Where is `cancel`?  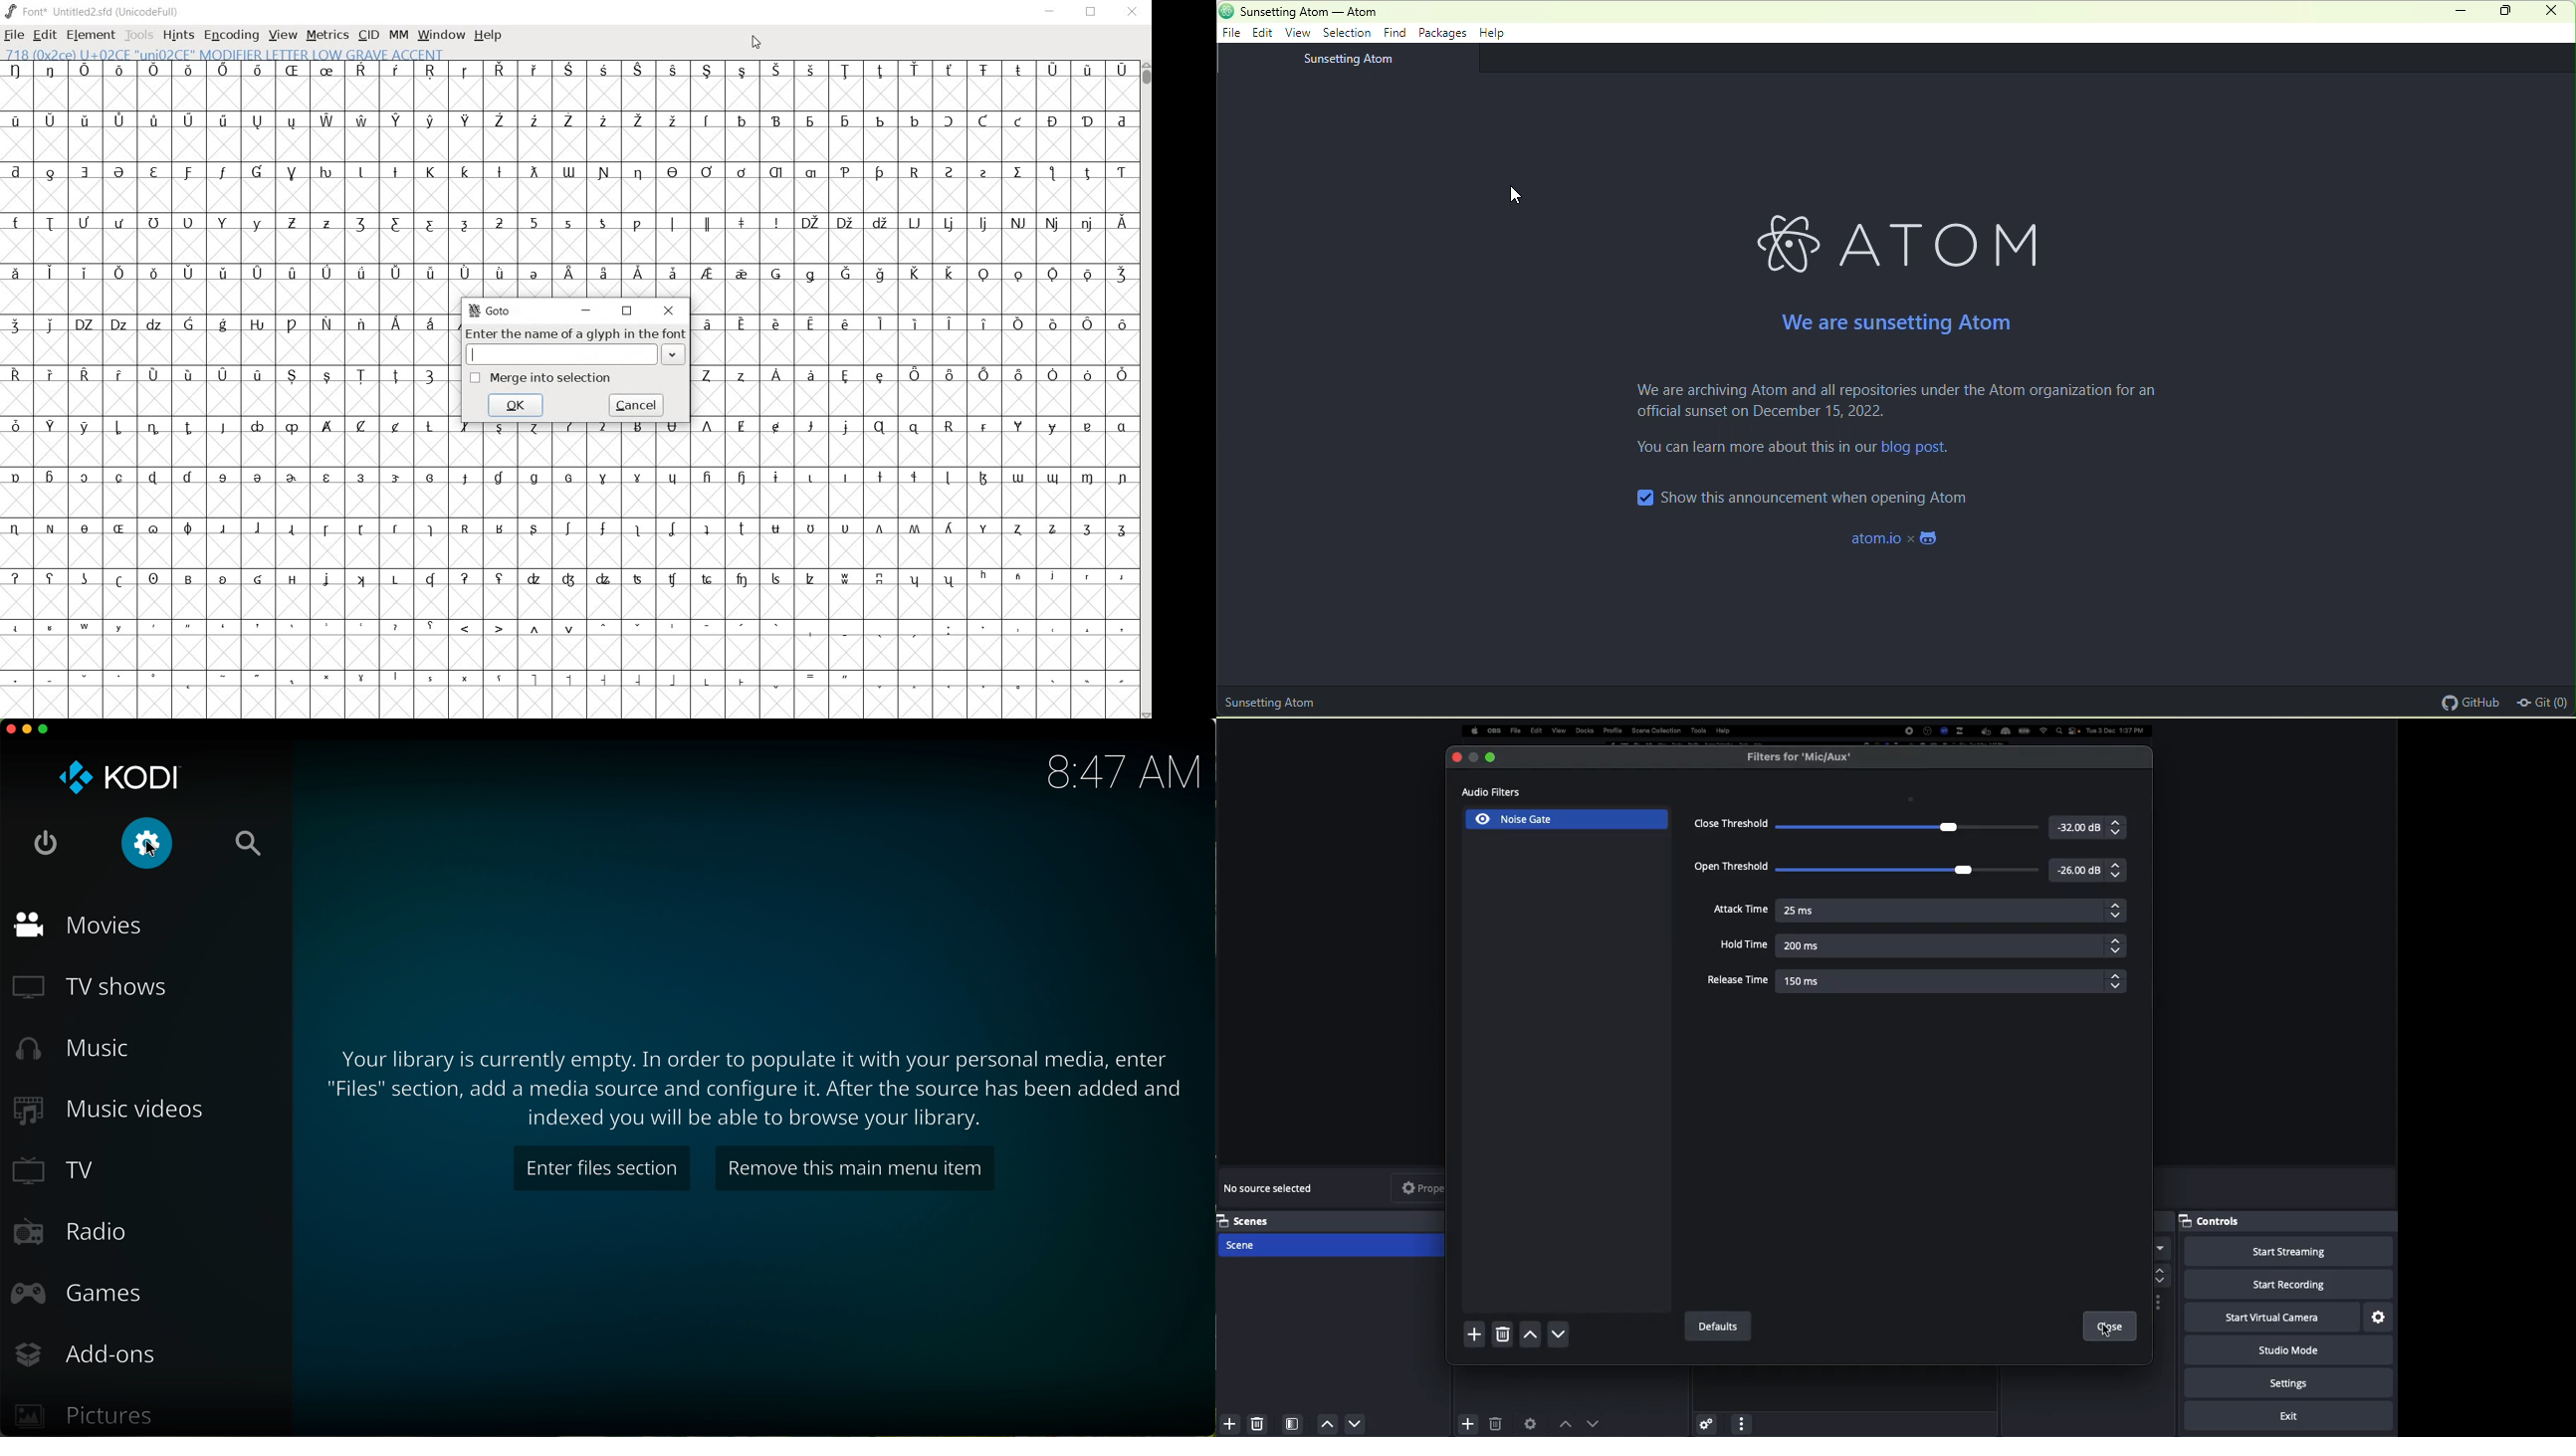
cancel is located at coordinates (636, 404).